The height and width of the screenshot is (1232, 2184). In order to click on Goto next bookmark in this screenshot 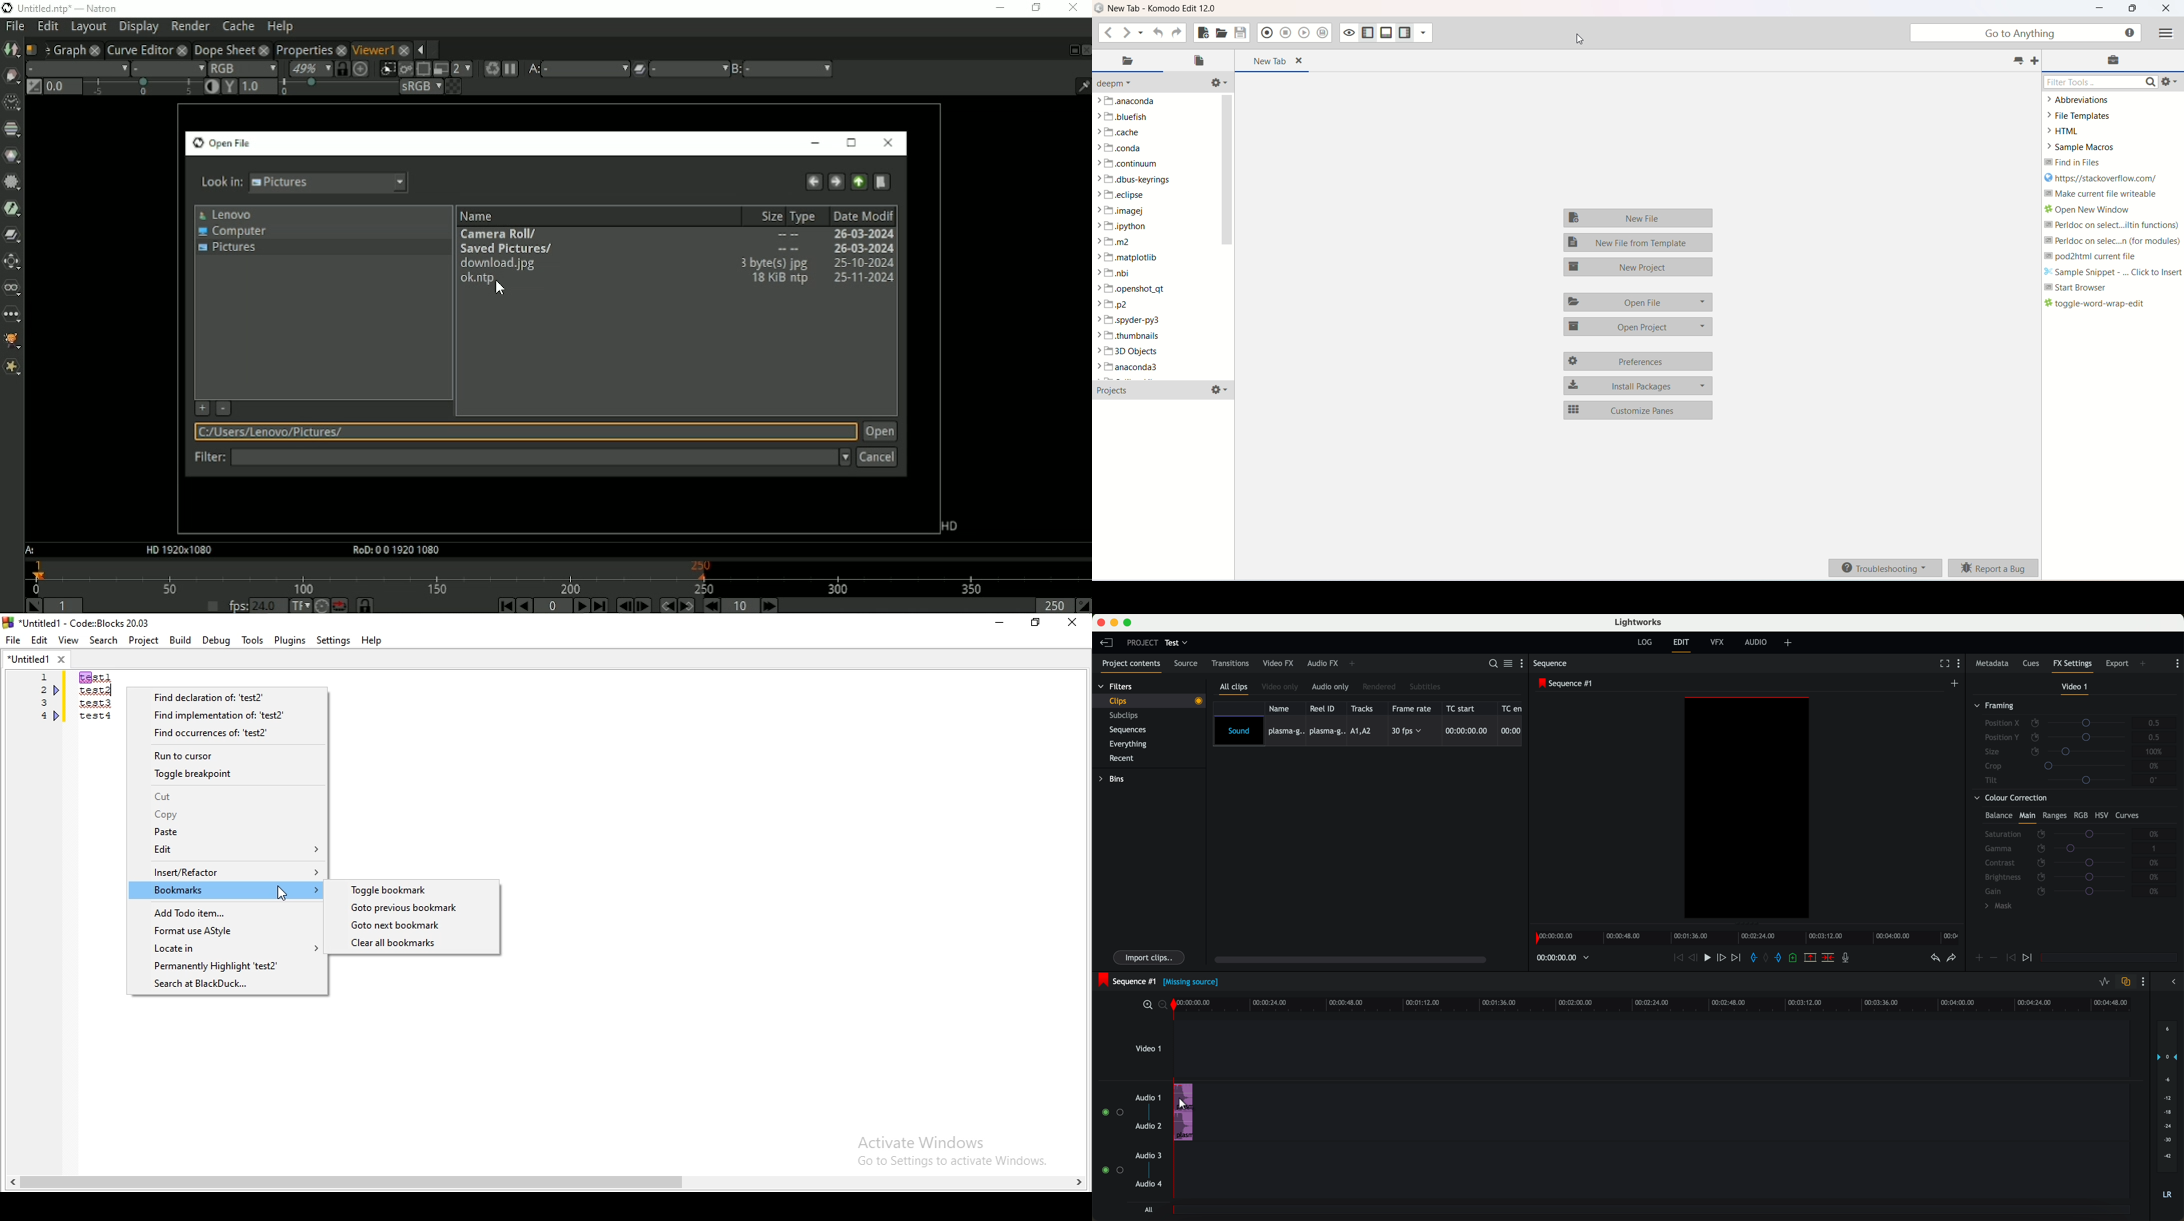, I will do `click(418, 925)`.